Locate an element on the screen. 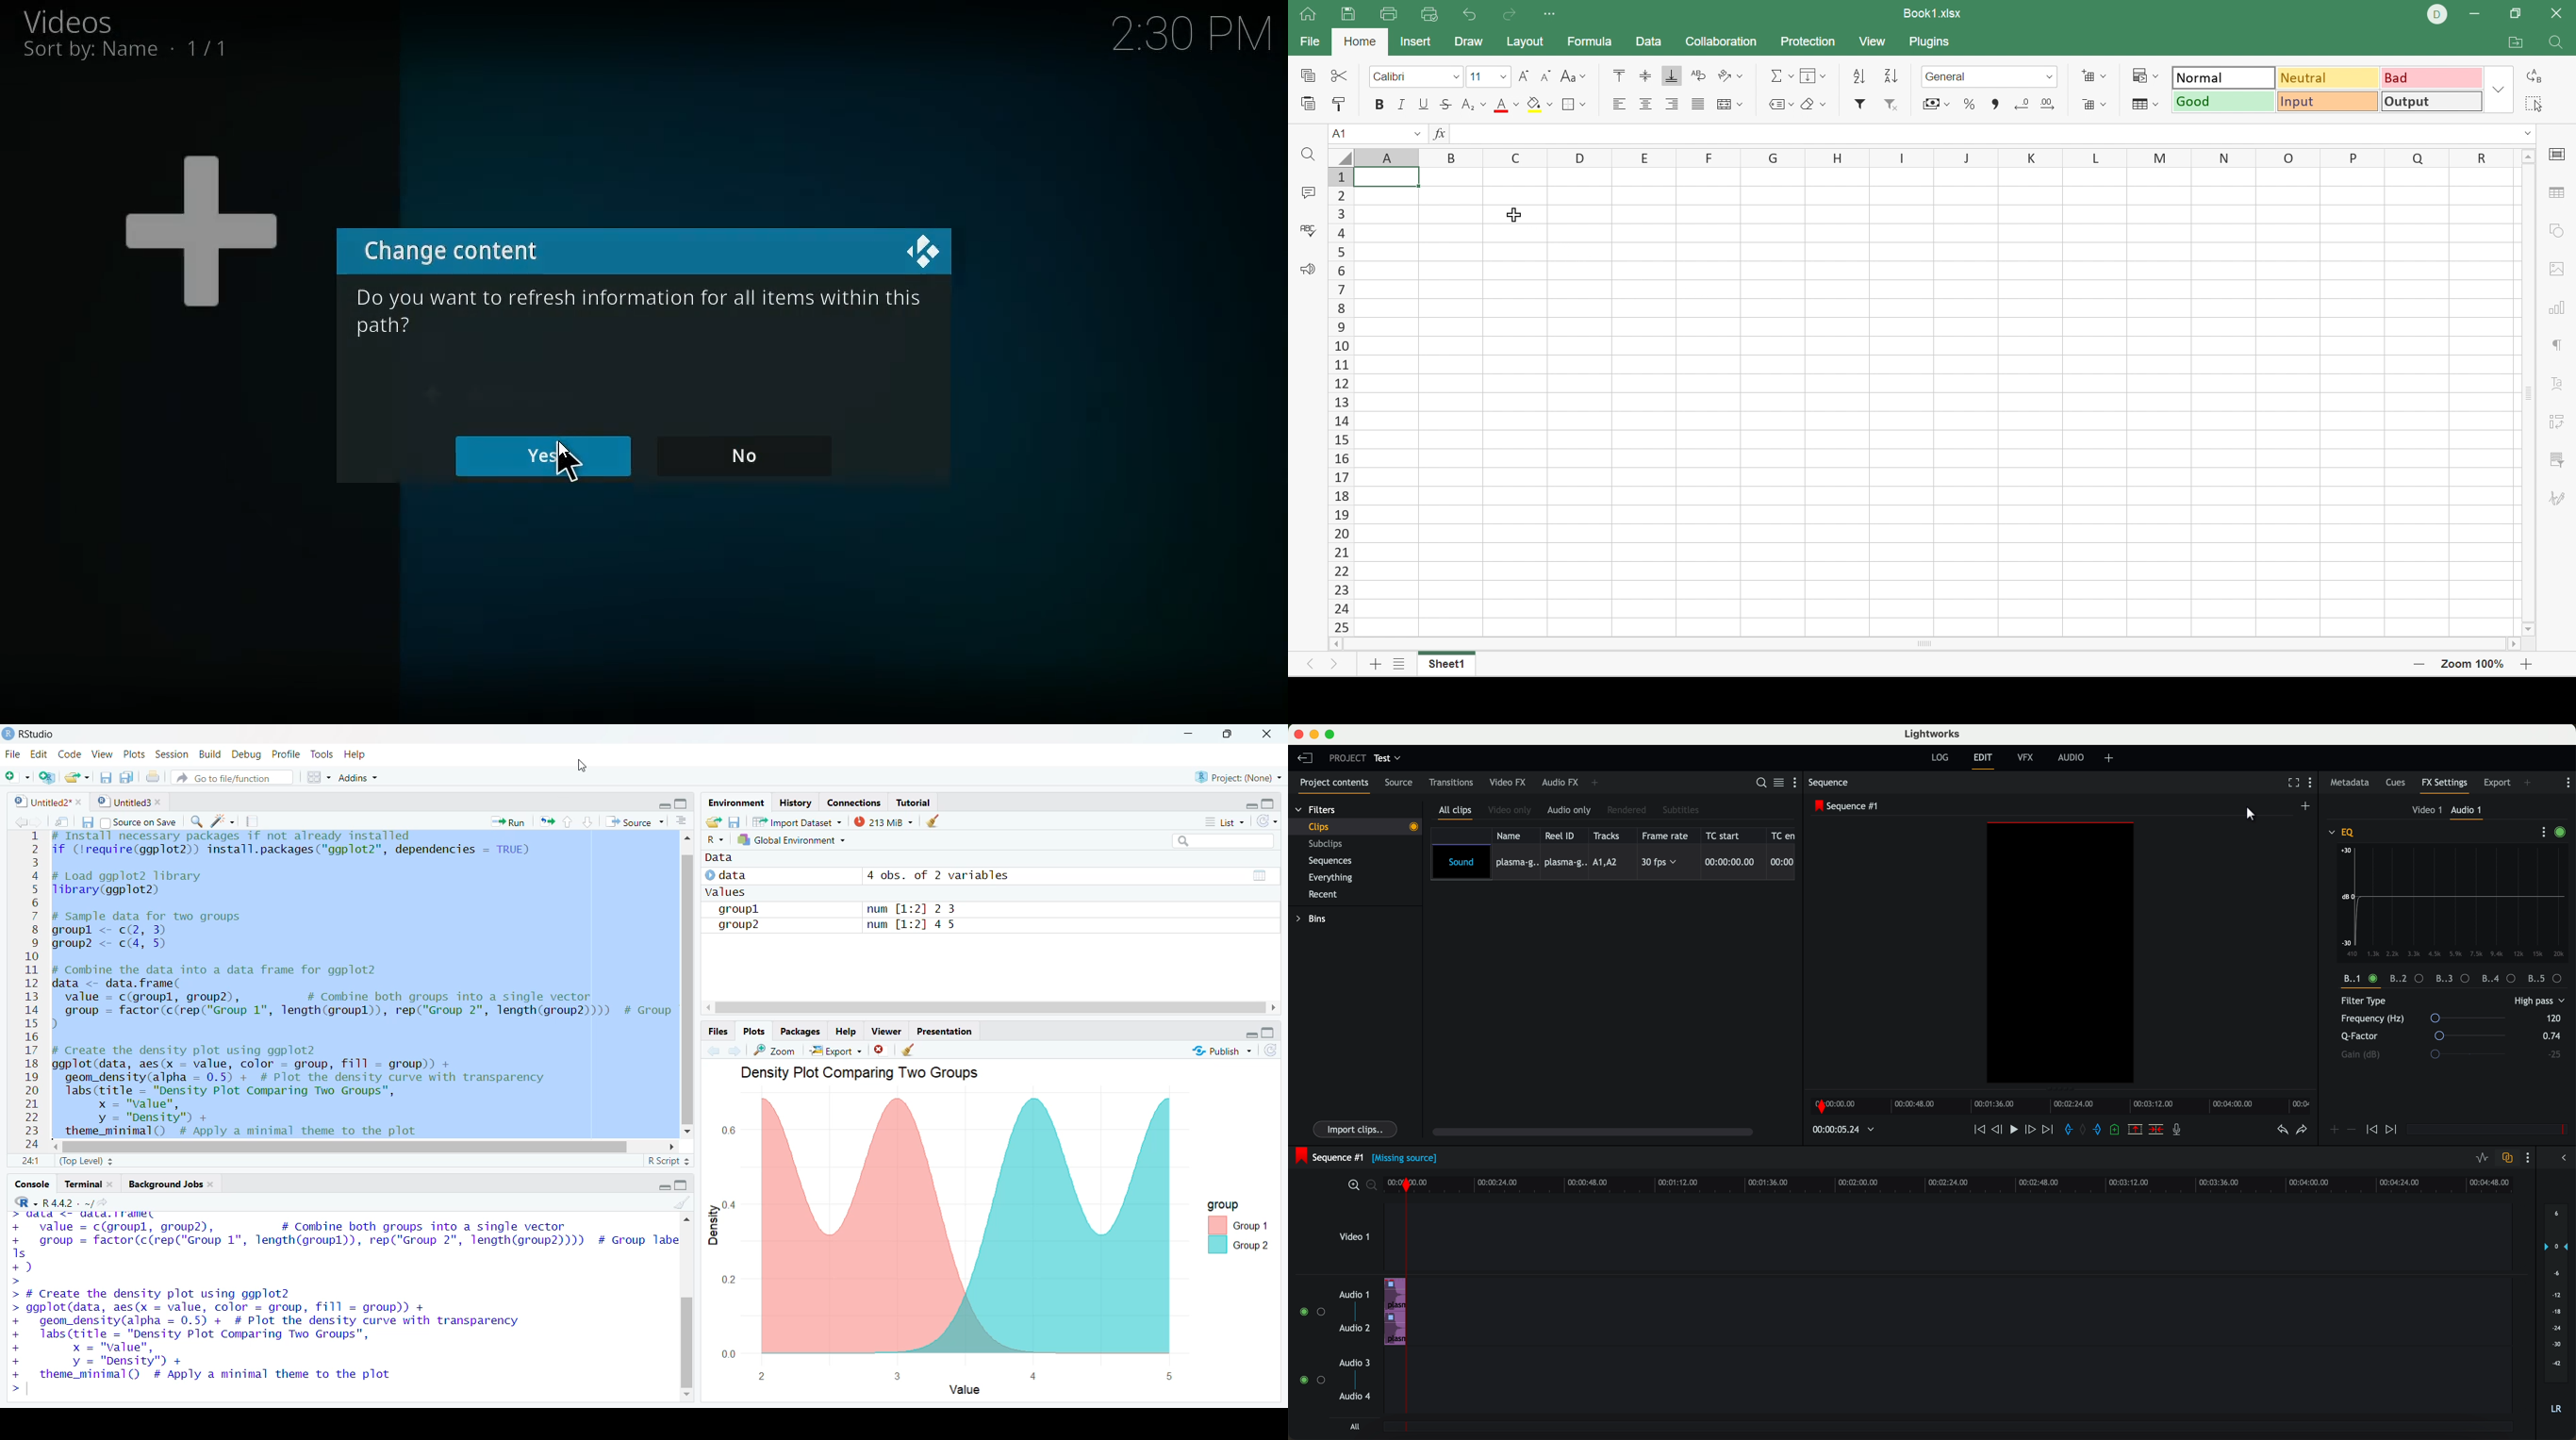  timer is located at coordinates (1842, 1130).